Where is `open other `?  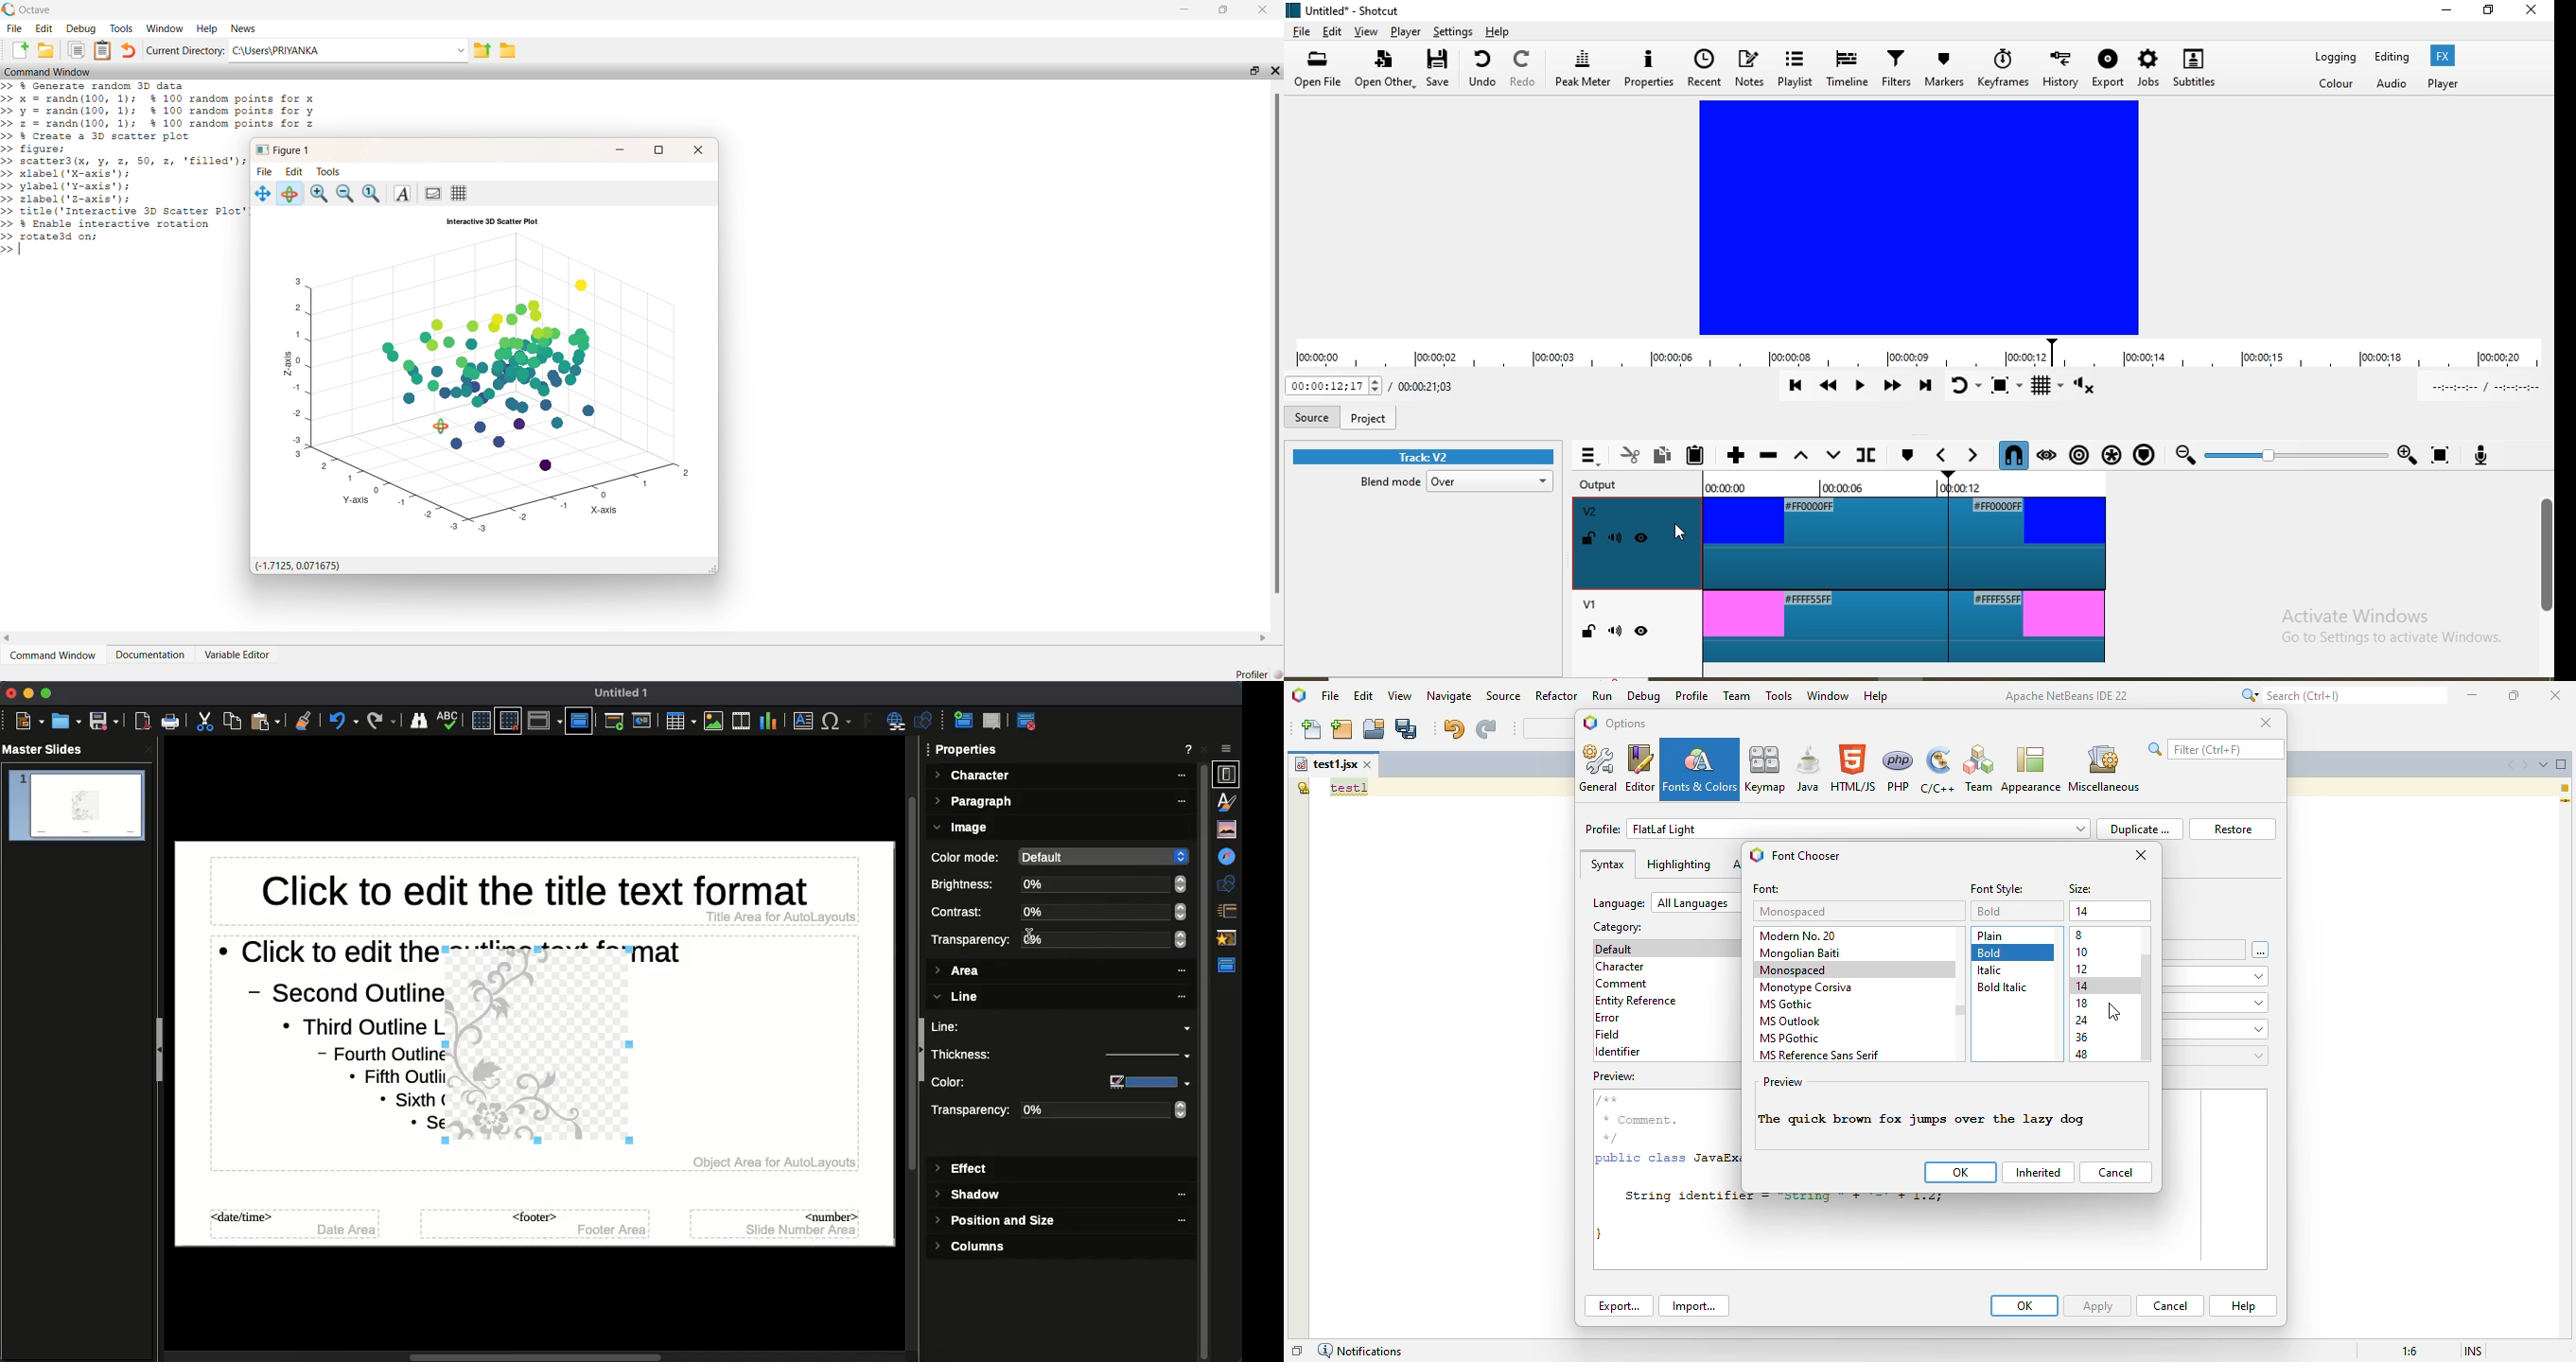
open other  is located at coordinates (1385, 73).